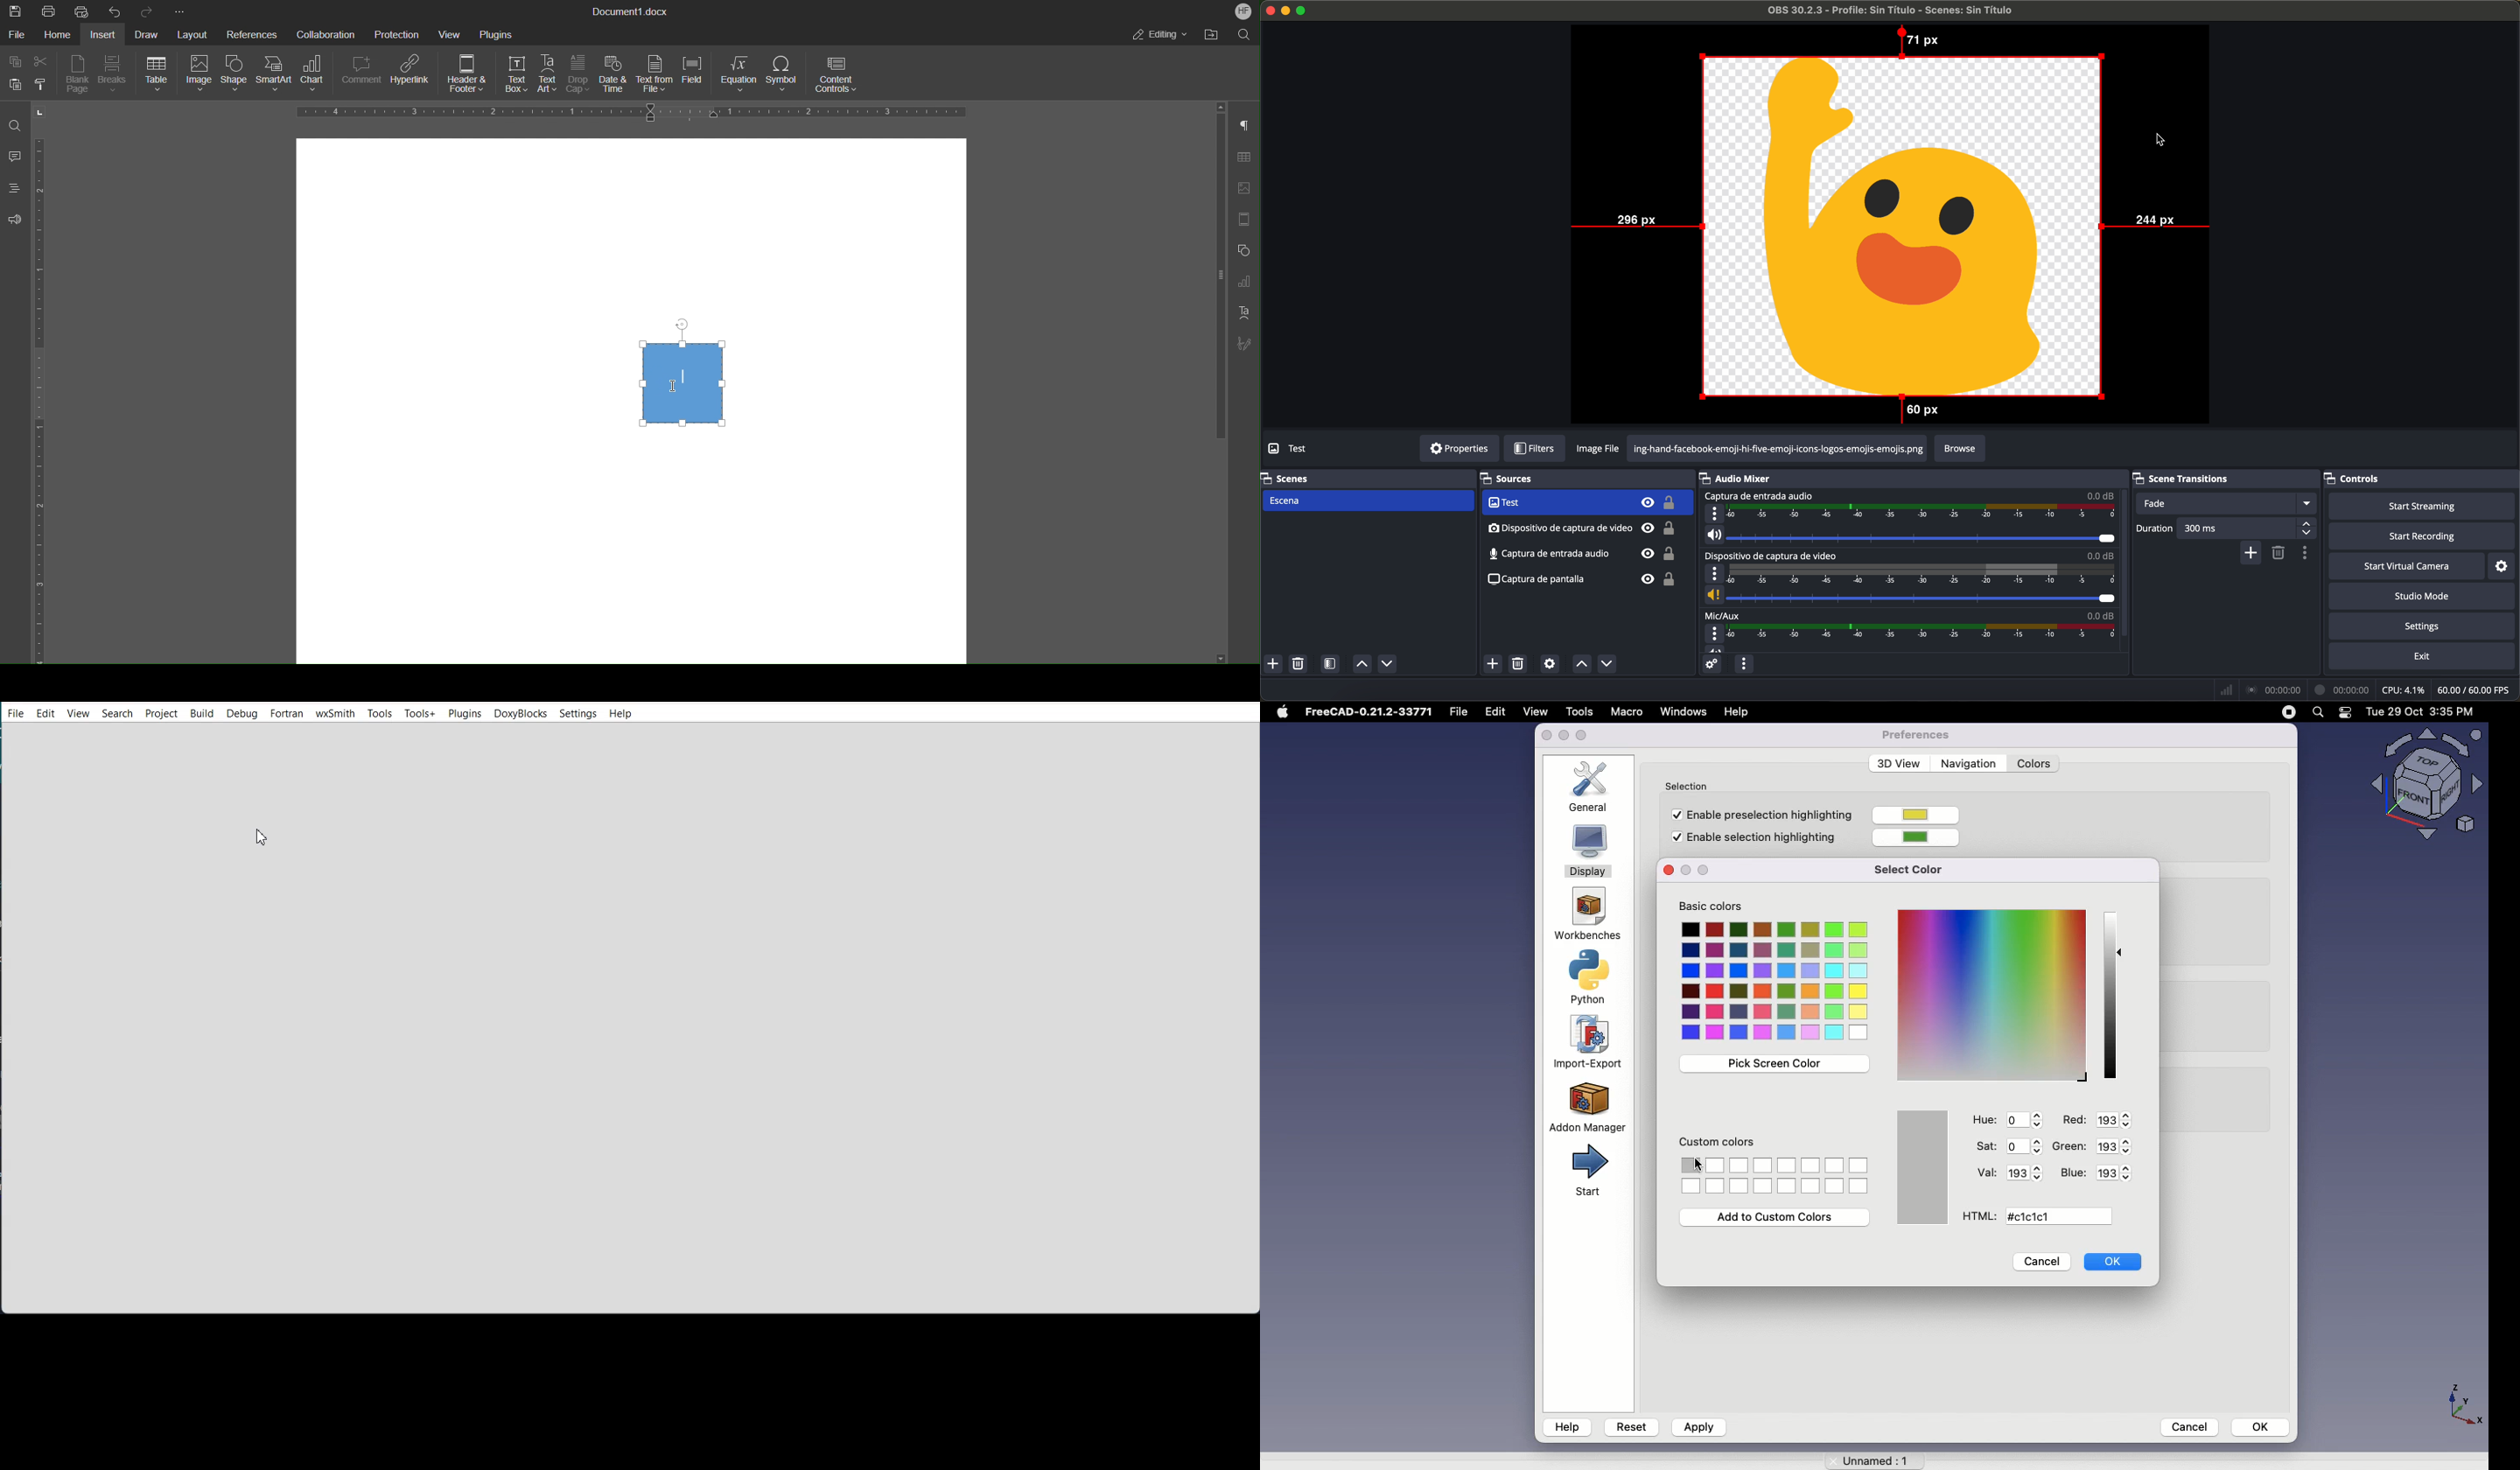  I want to click on windows, so click(1684, 712).